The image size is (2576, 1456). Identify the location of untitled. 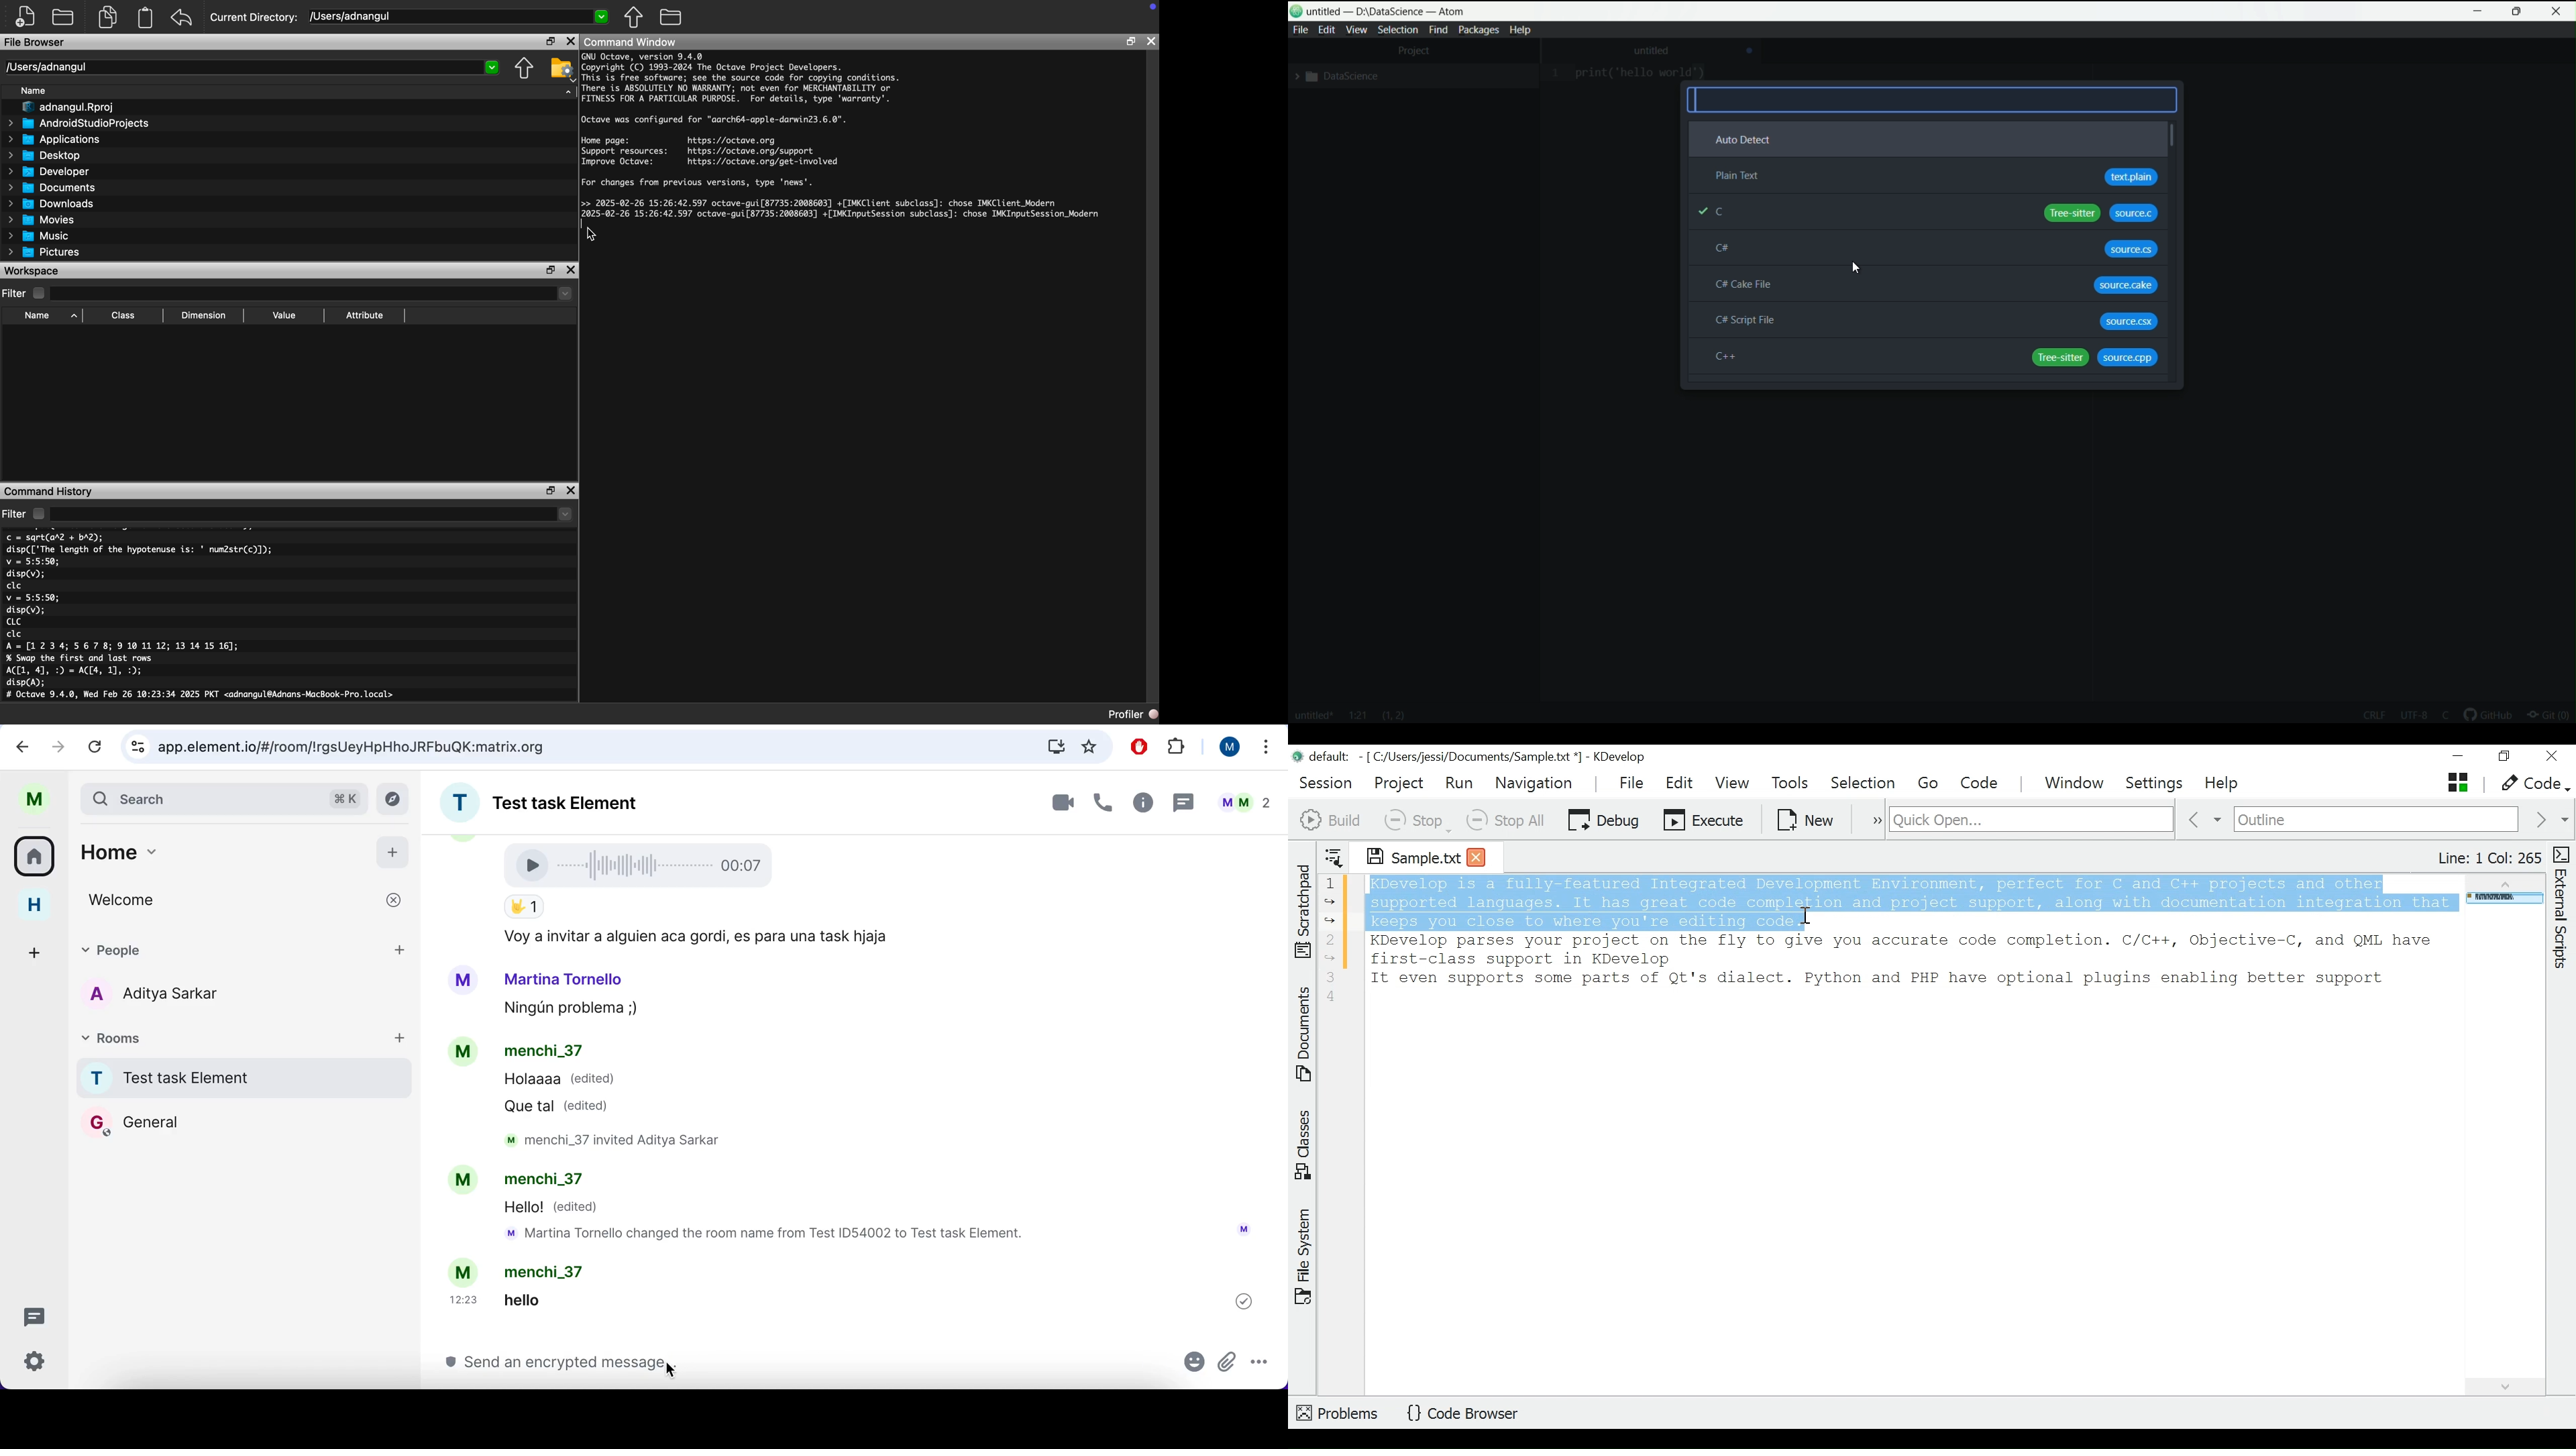
(1652, 50).